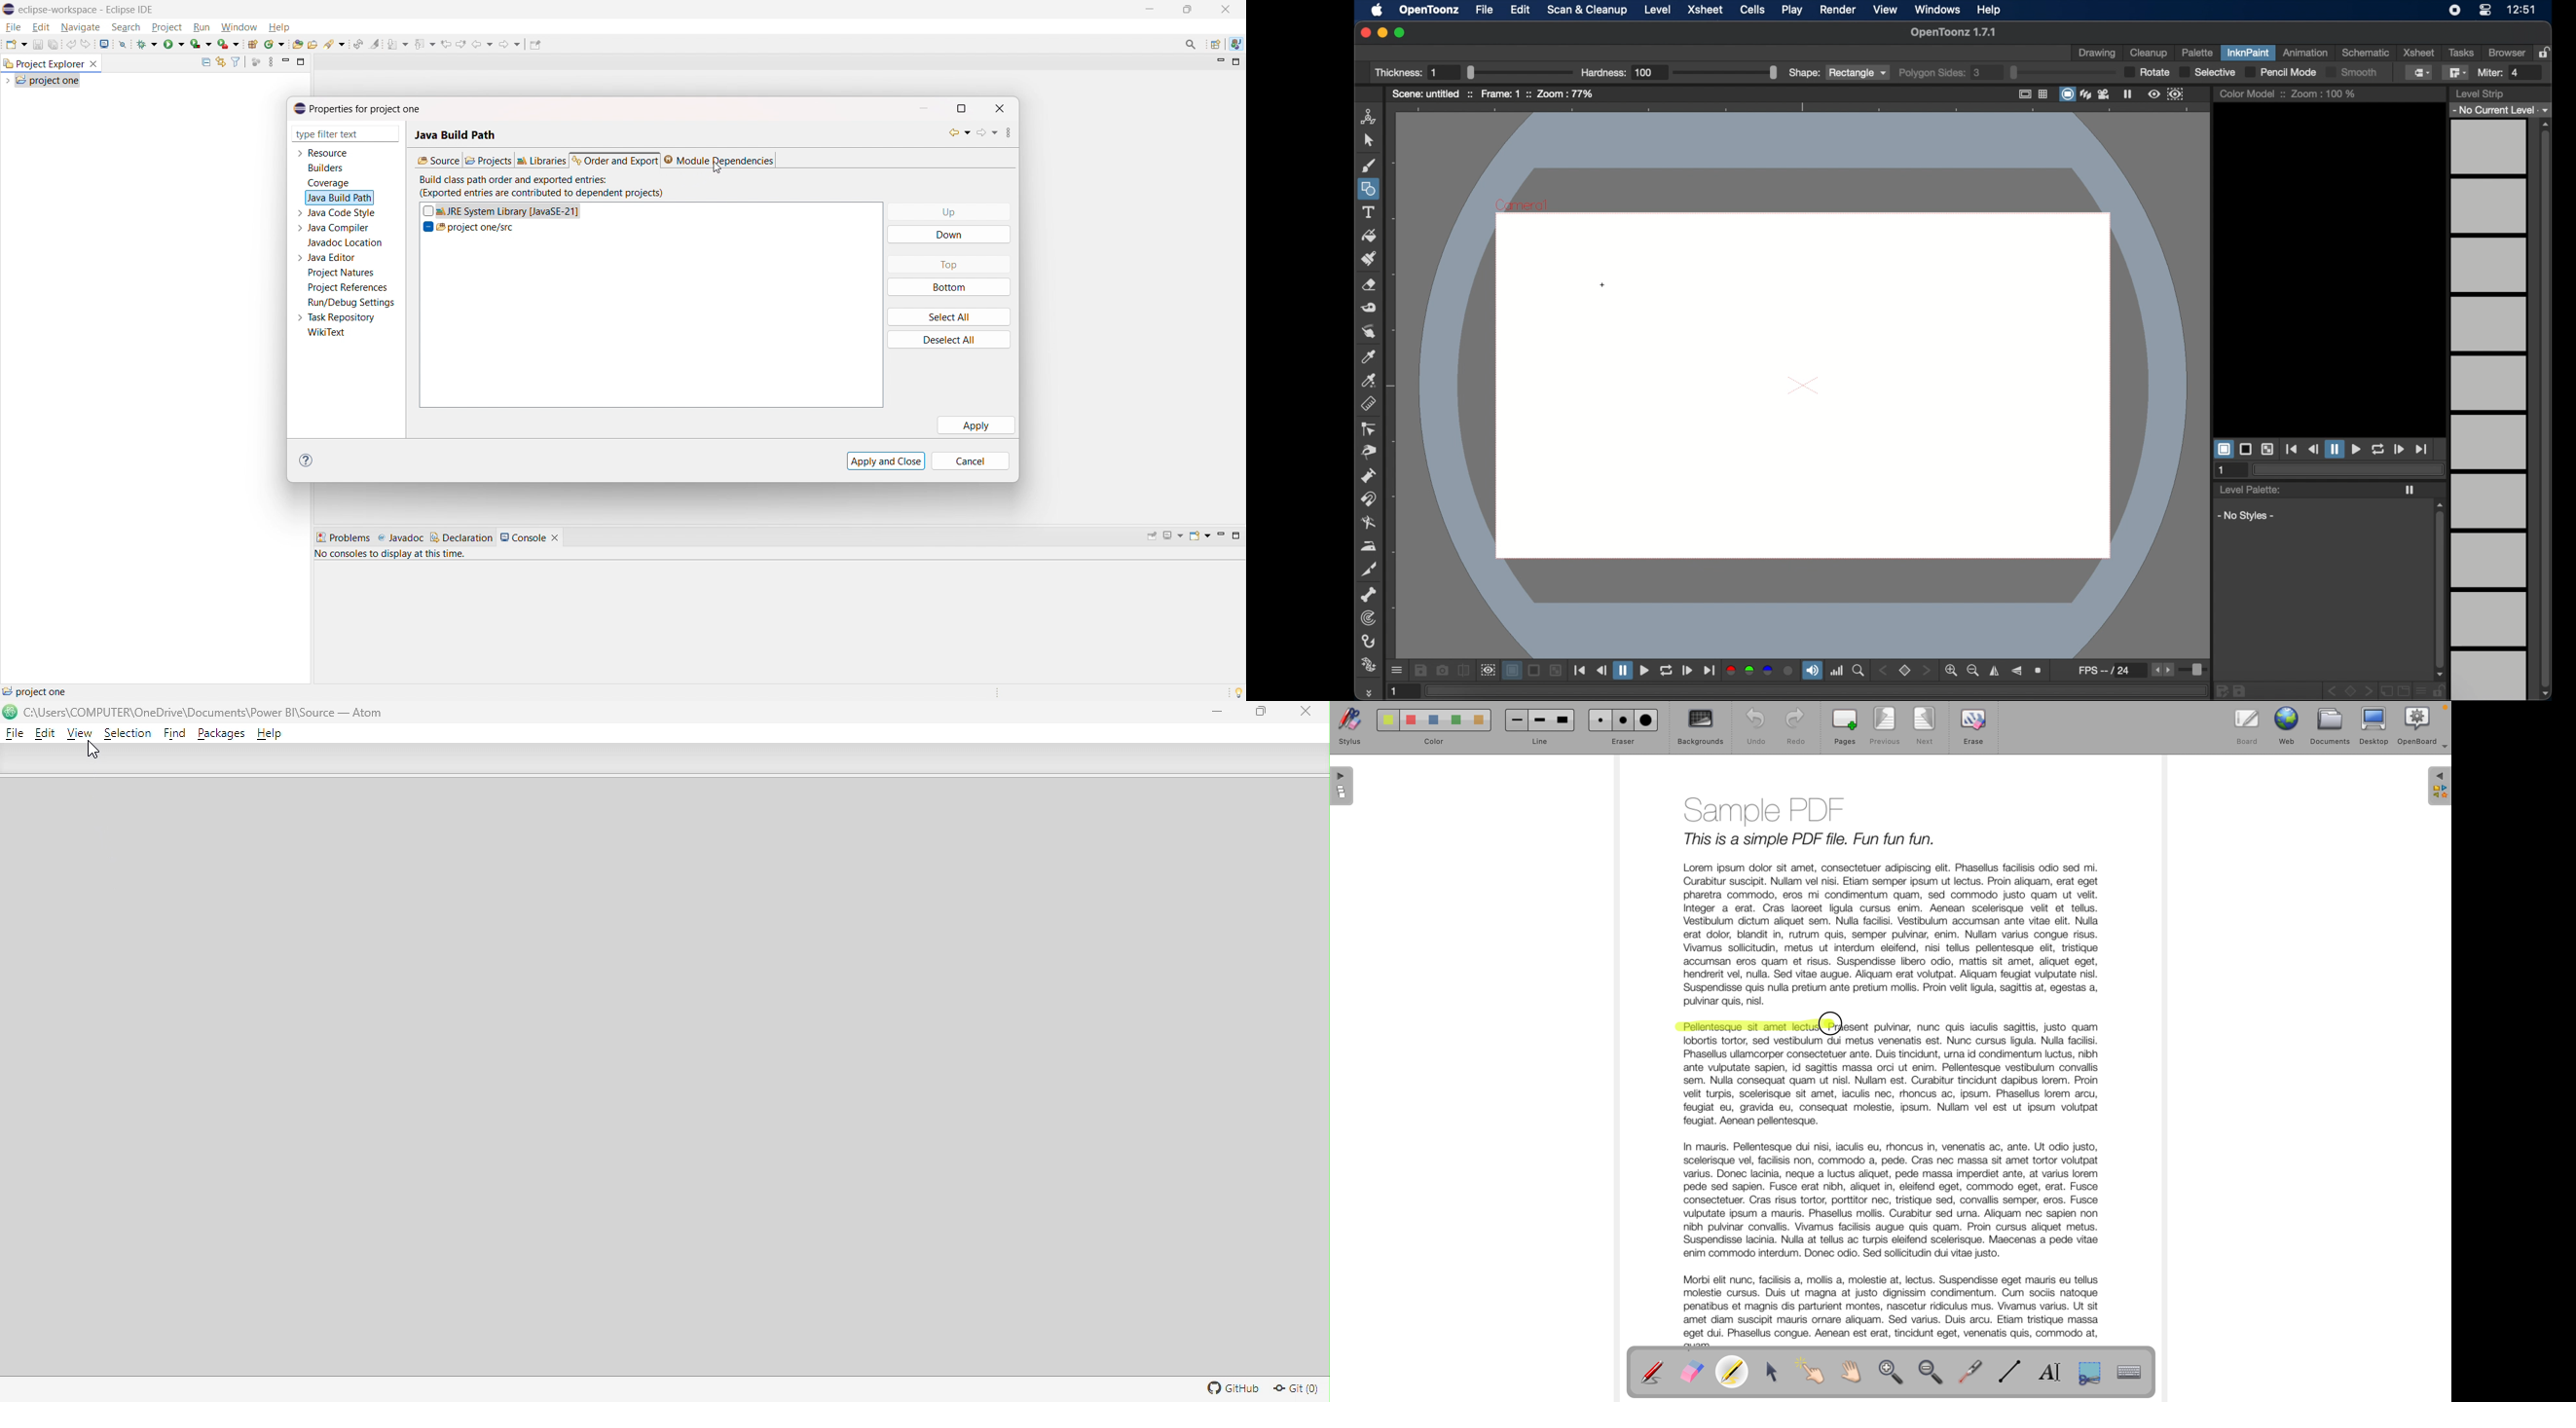 Image resolution: width=2576 pixels, height=1428 pixels. I want to click on apply, so click(976, 425).